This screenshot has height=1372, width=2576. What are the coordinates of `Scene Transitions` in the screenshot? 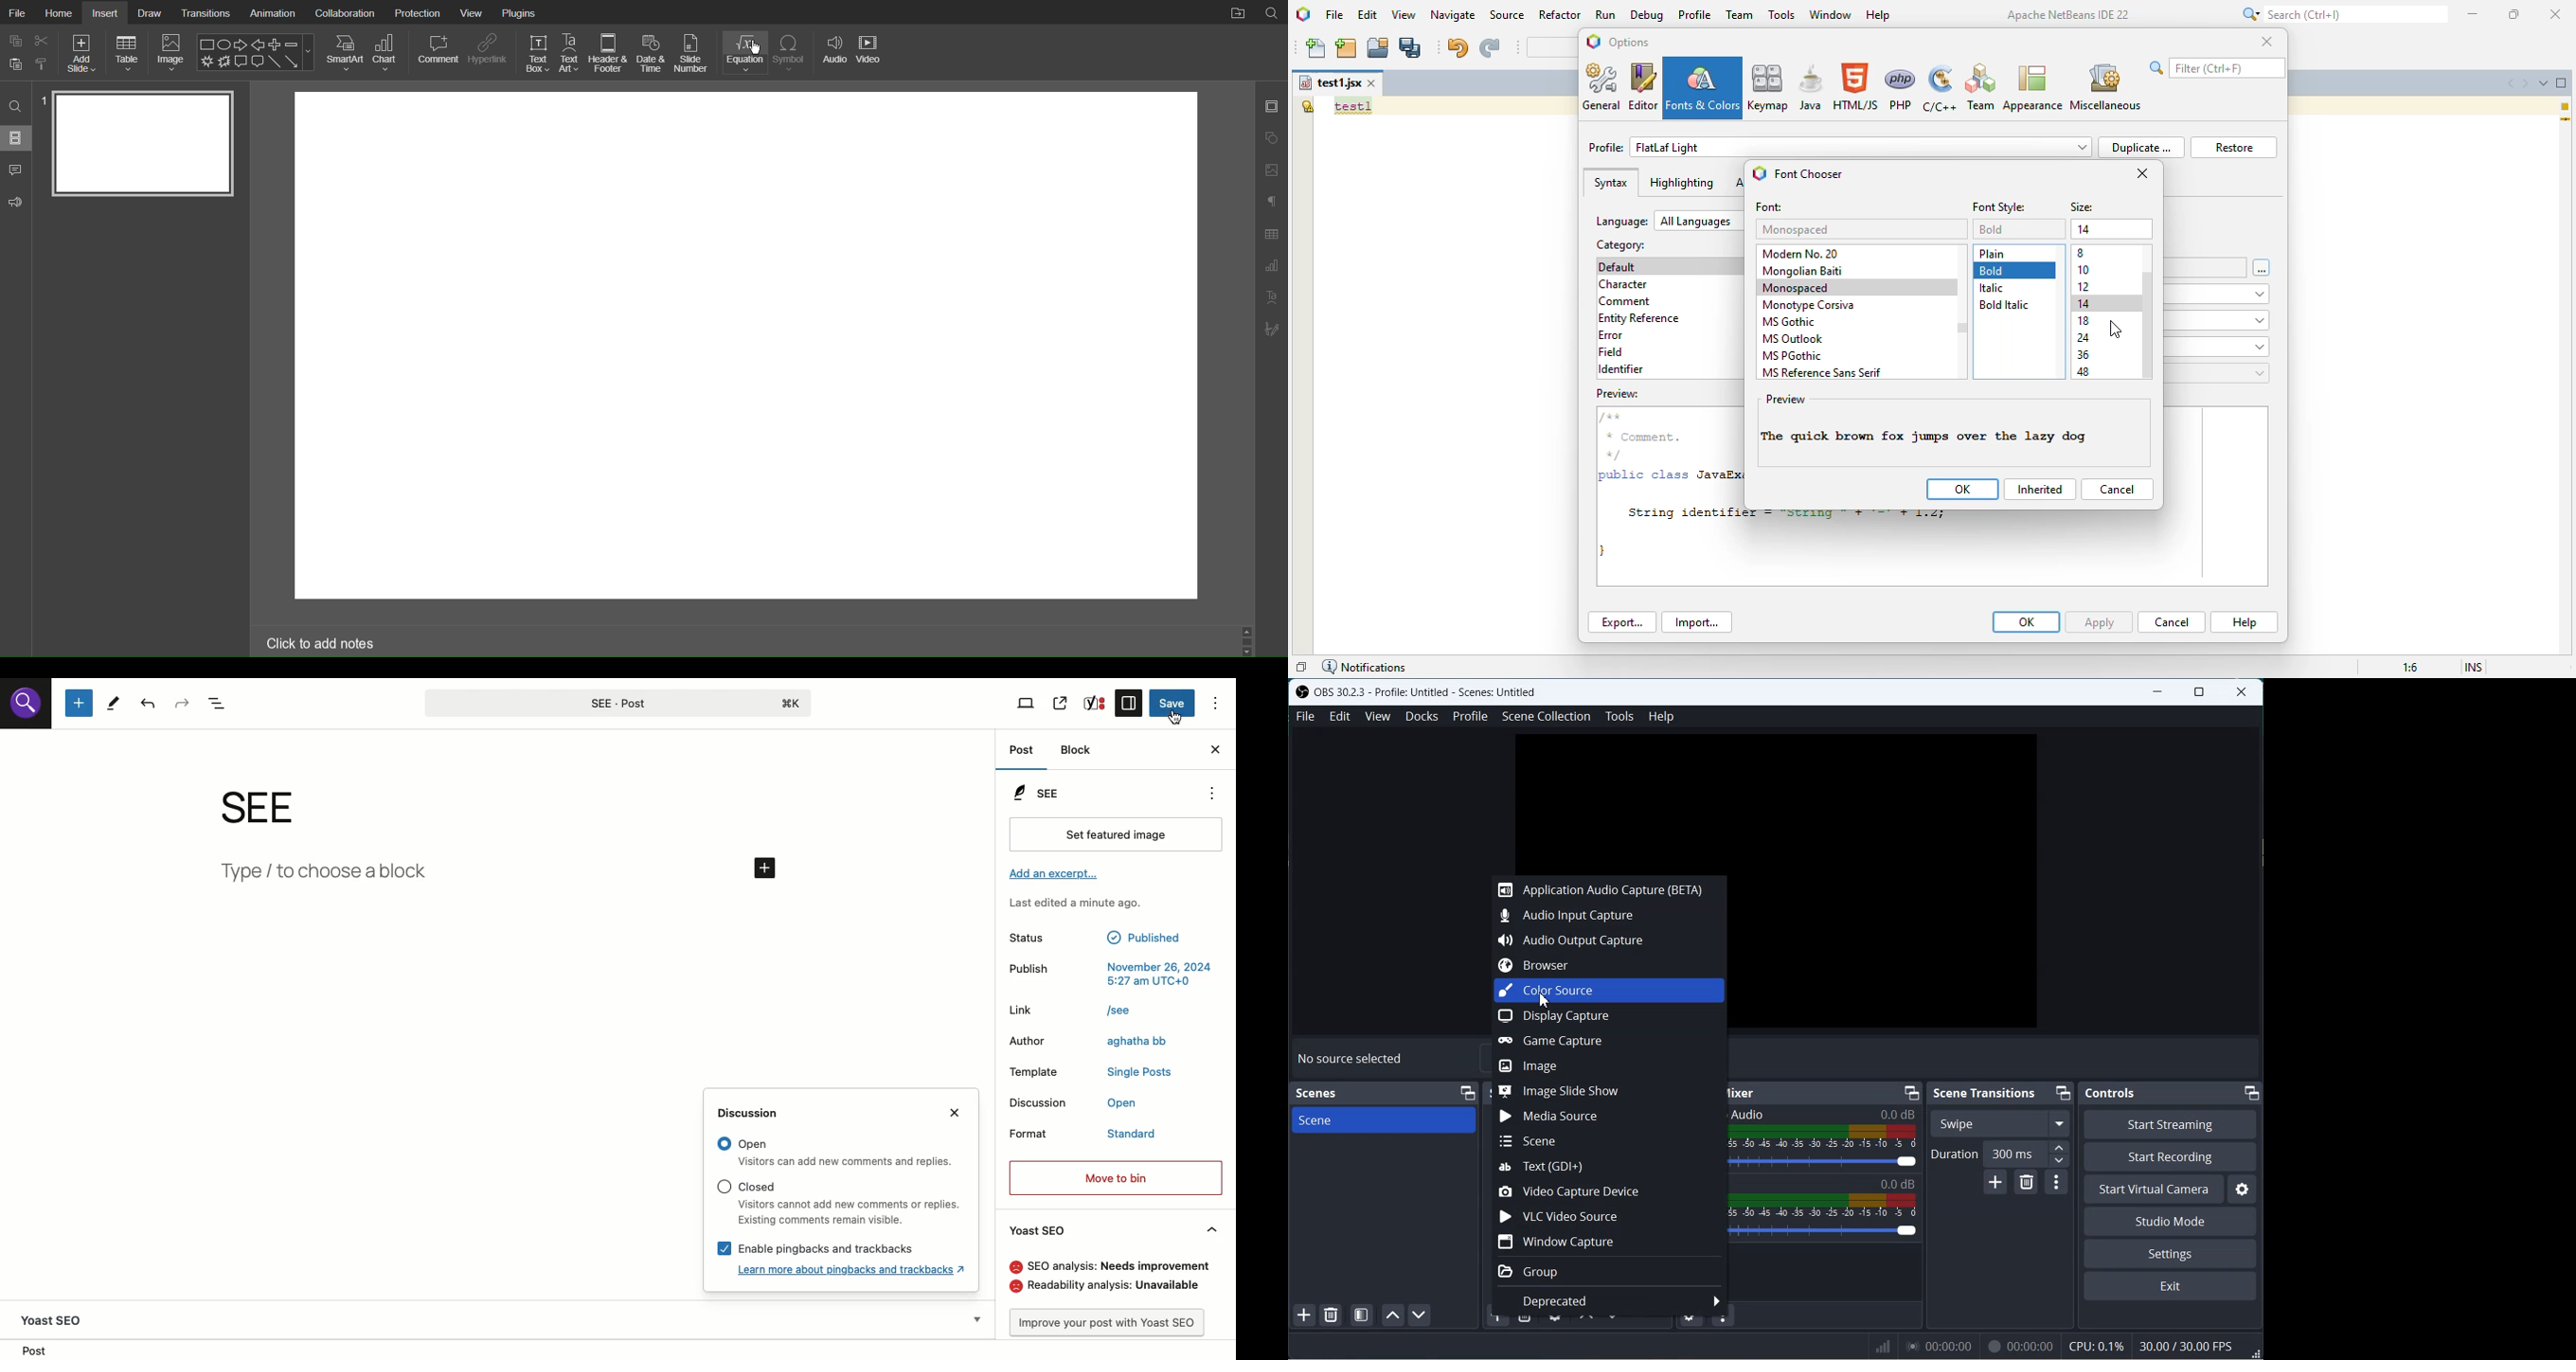 It's located at (1987, 1093).